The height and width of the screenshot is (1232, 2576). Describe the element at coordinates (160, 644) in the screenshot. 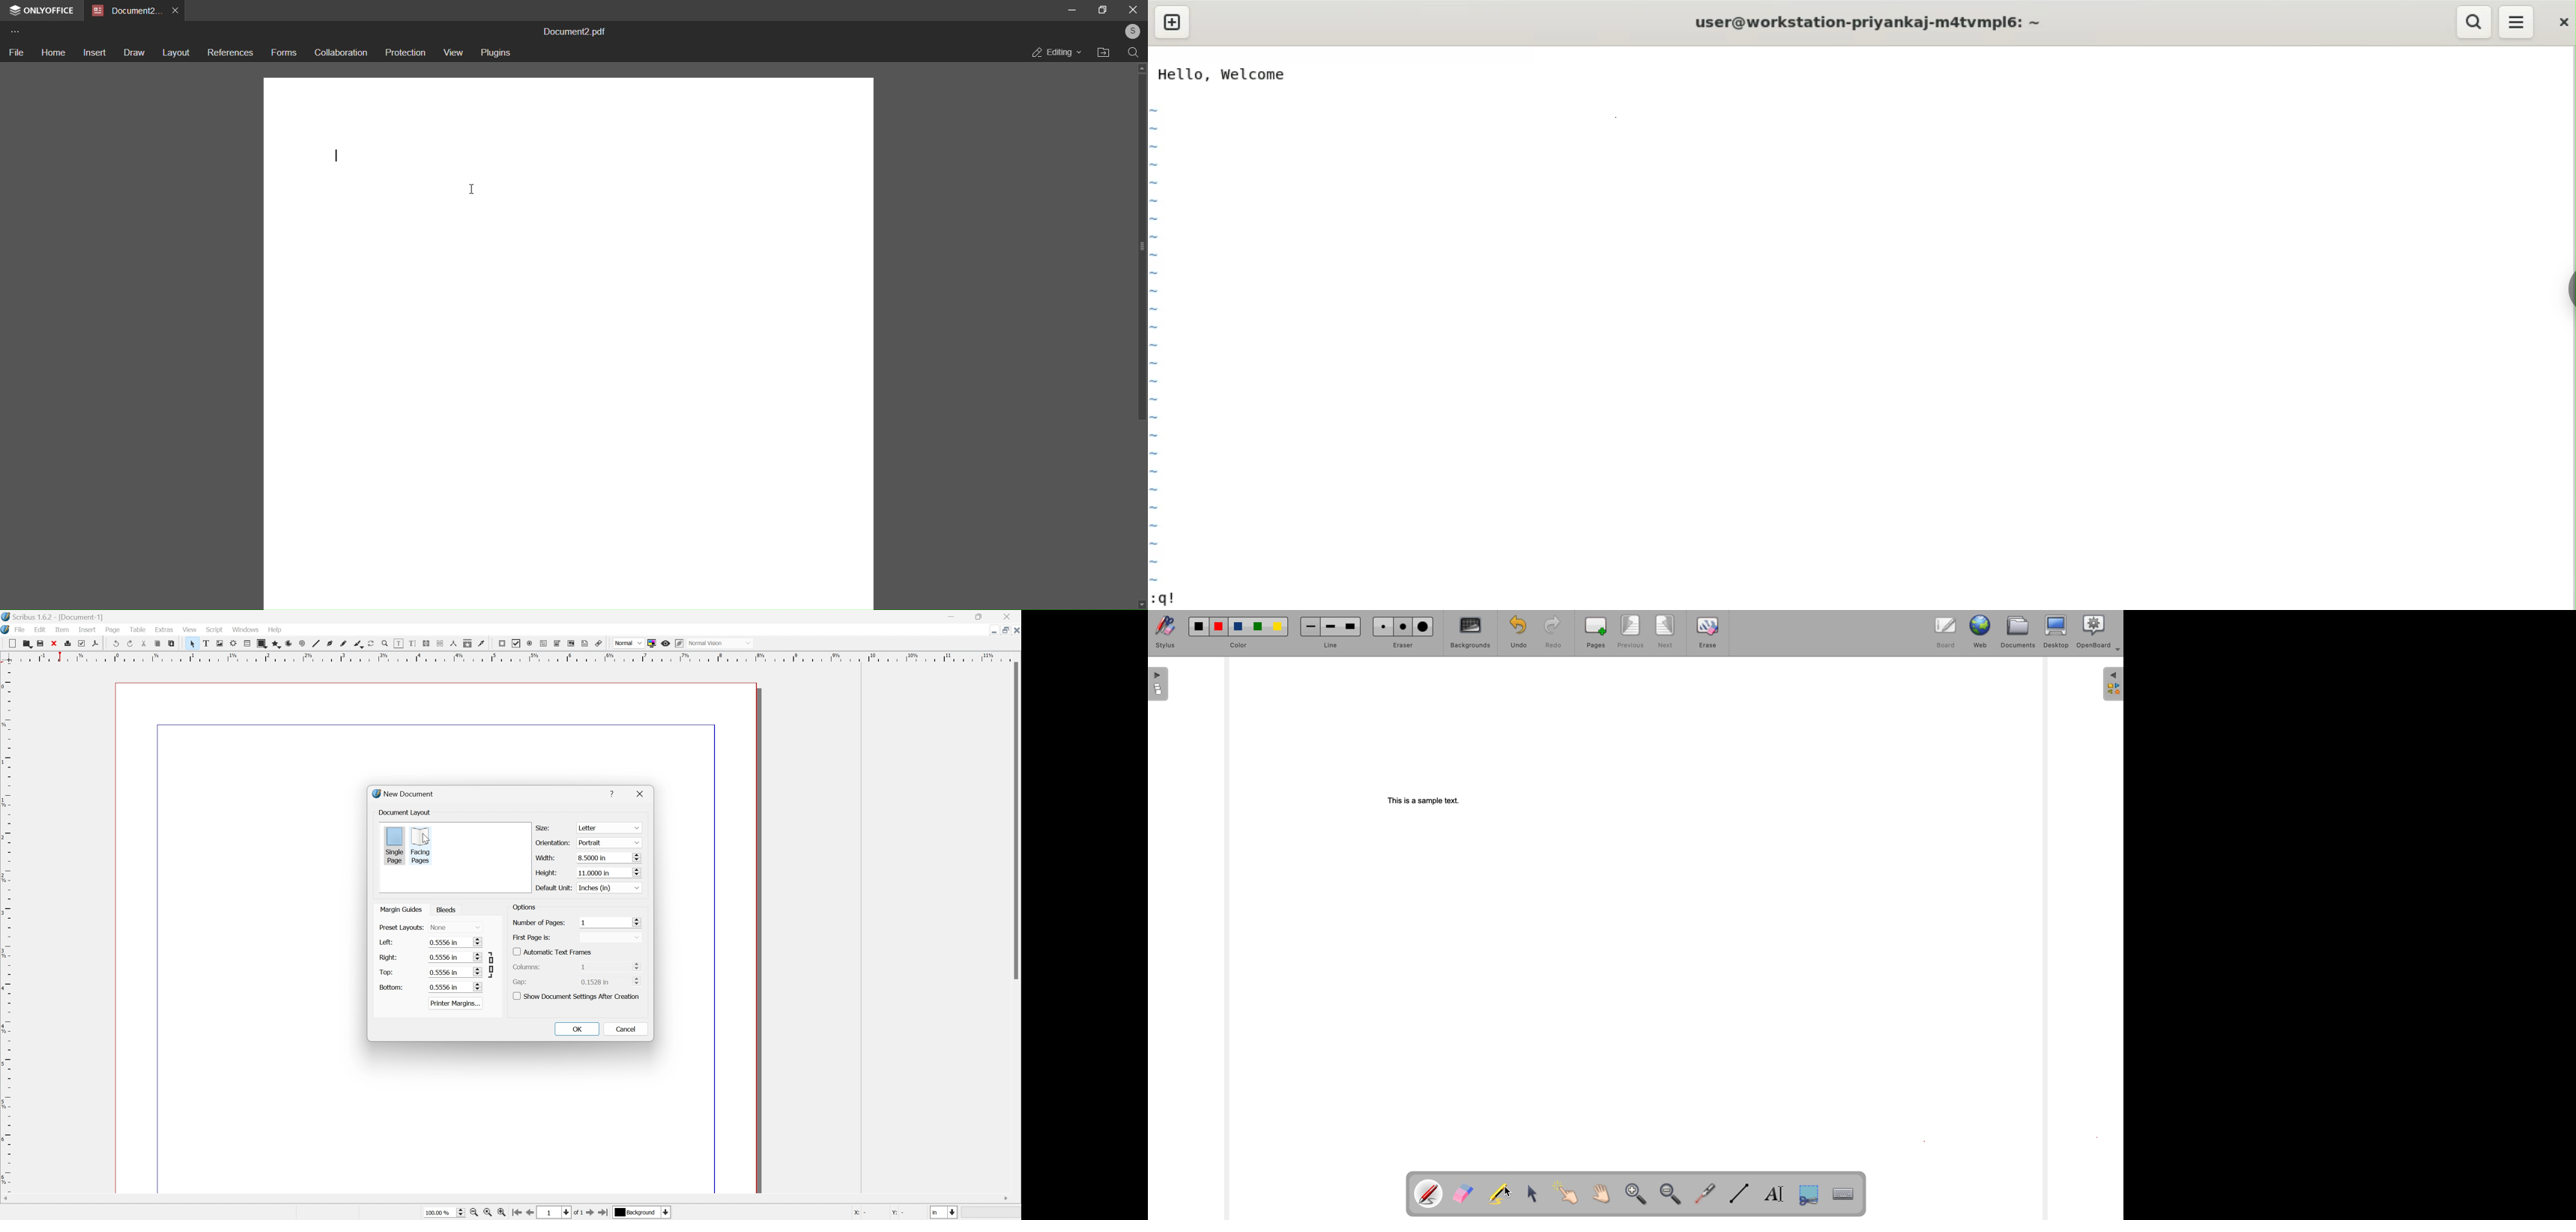

I see `Copy` at that location.